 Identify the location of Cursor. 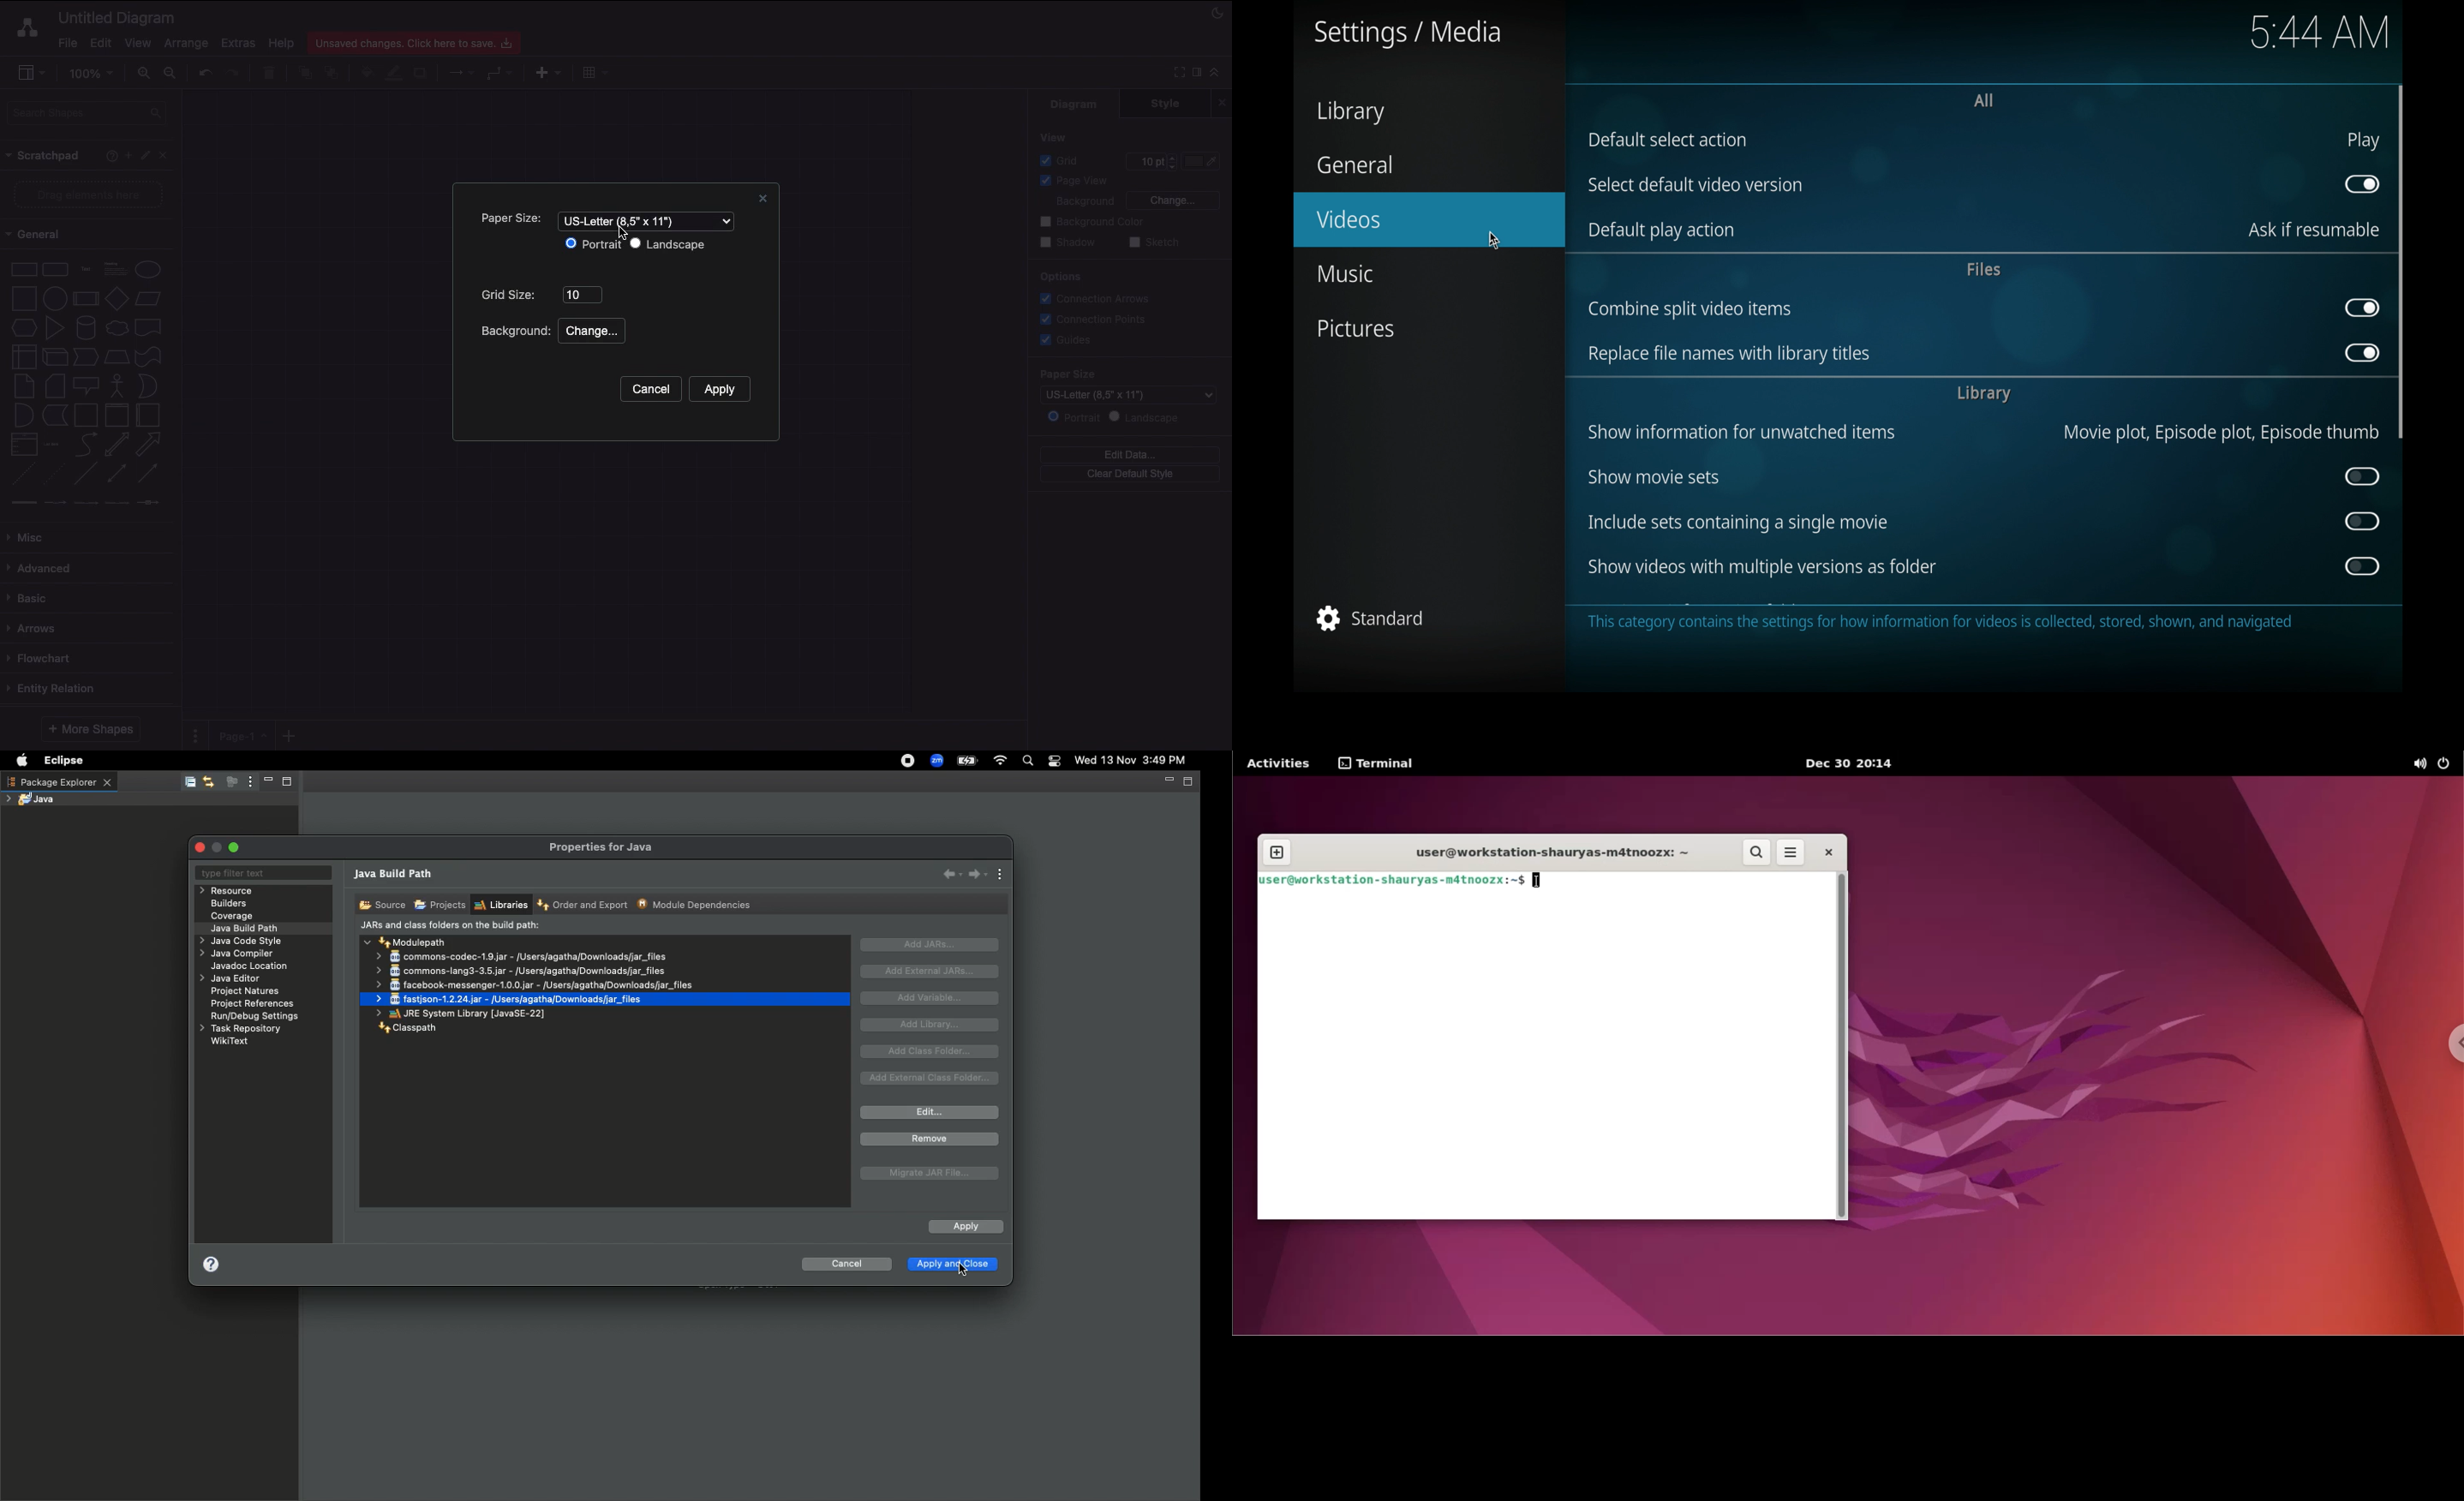
(626, 236).